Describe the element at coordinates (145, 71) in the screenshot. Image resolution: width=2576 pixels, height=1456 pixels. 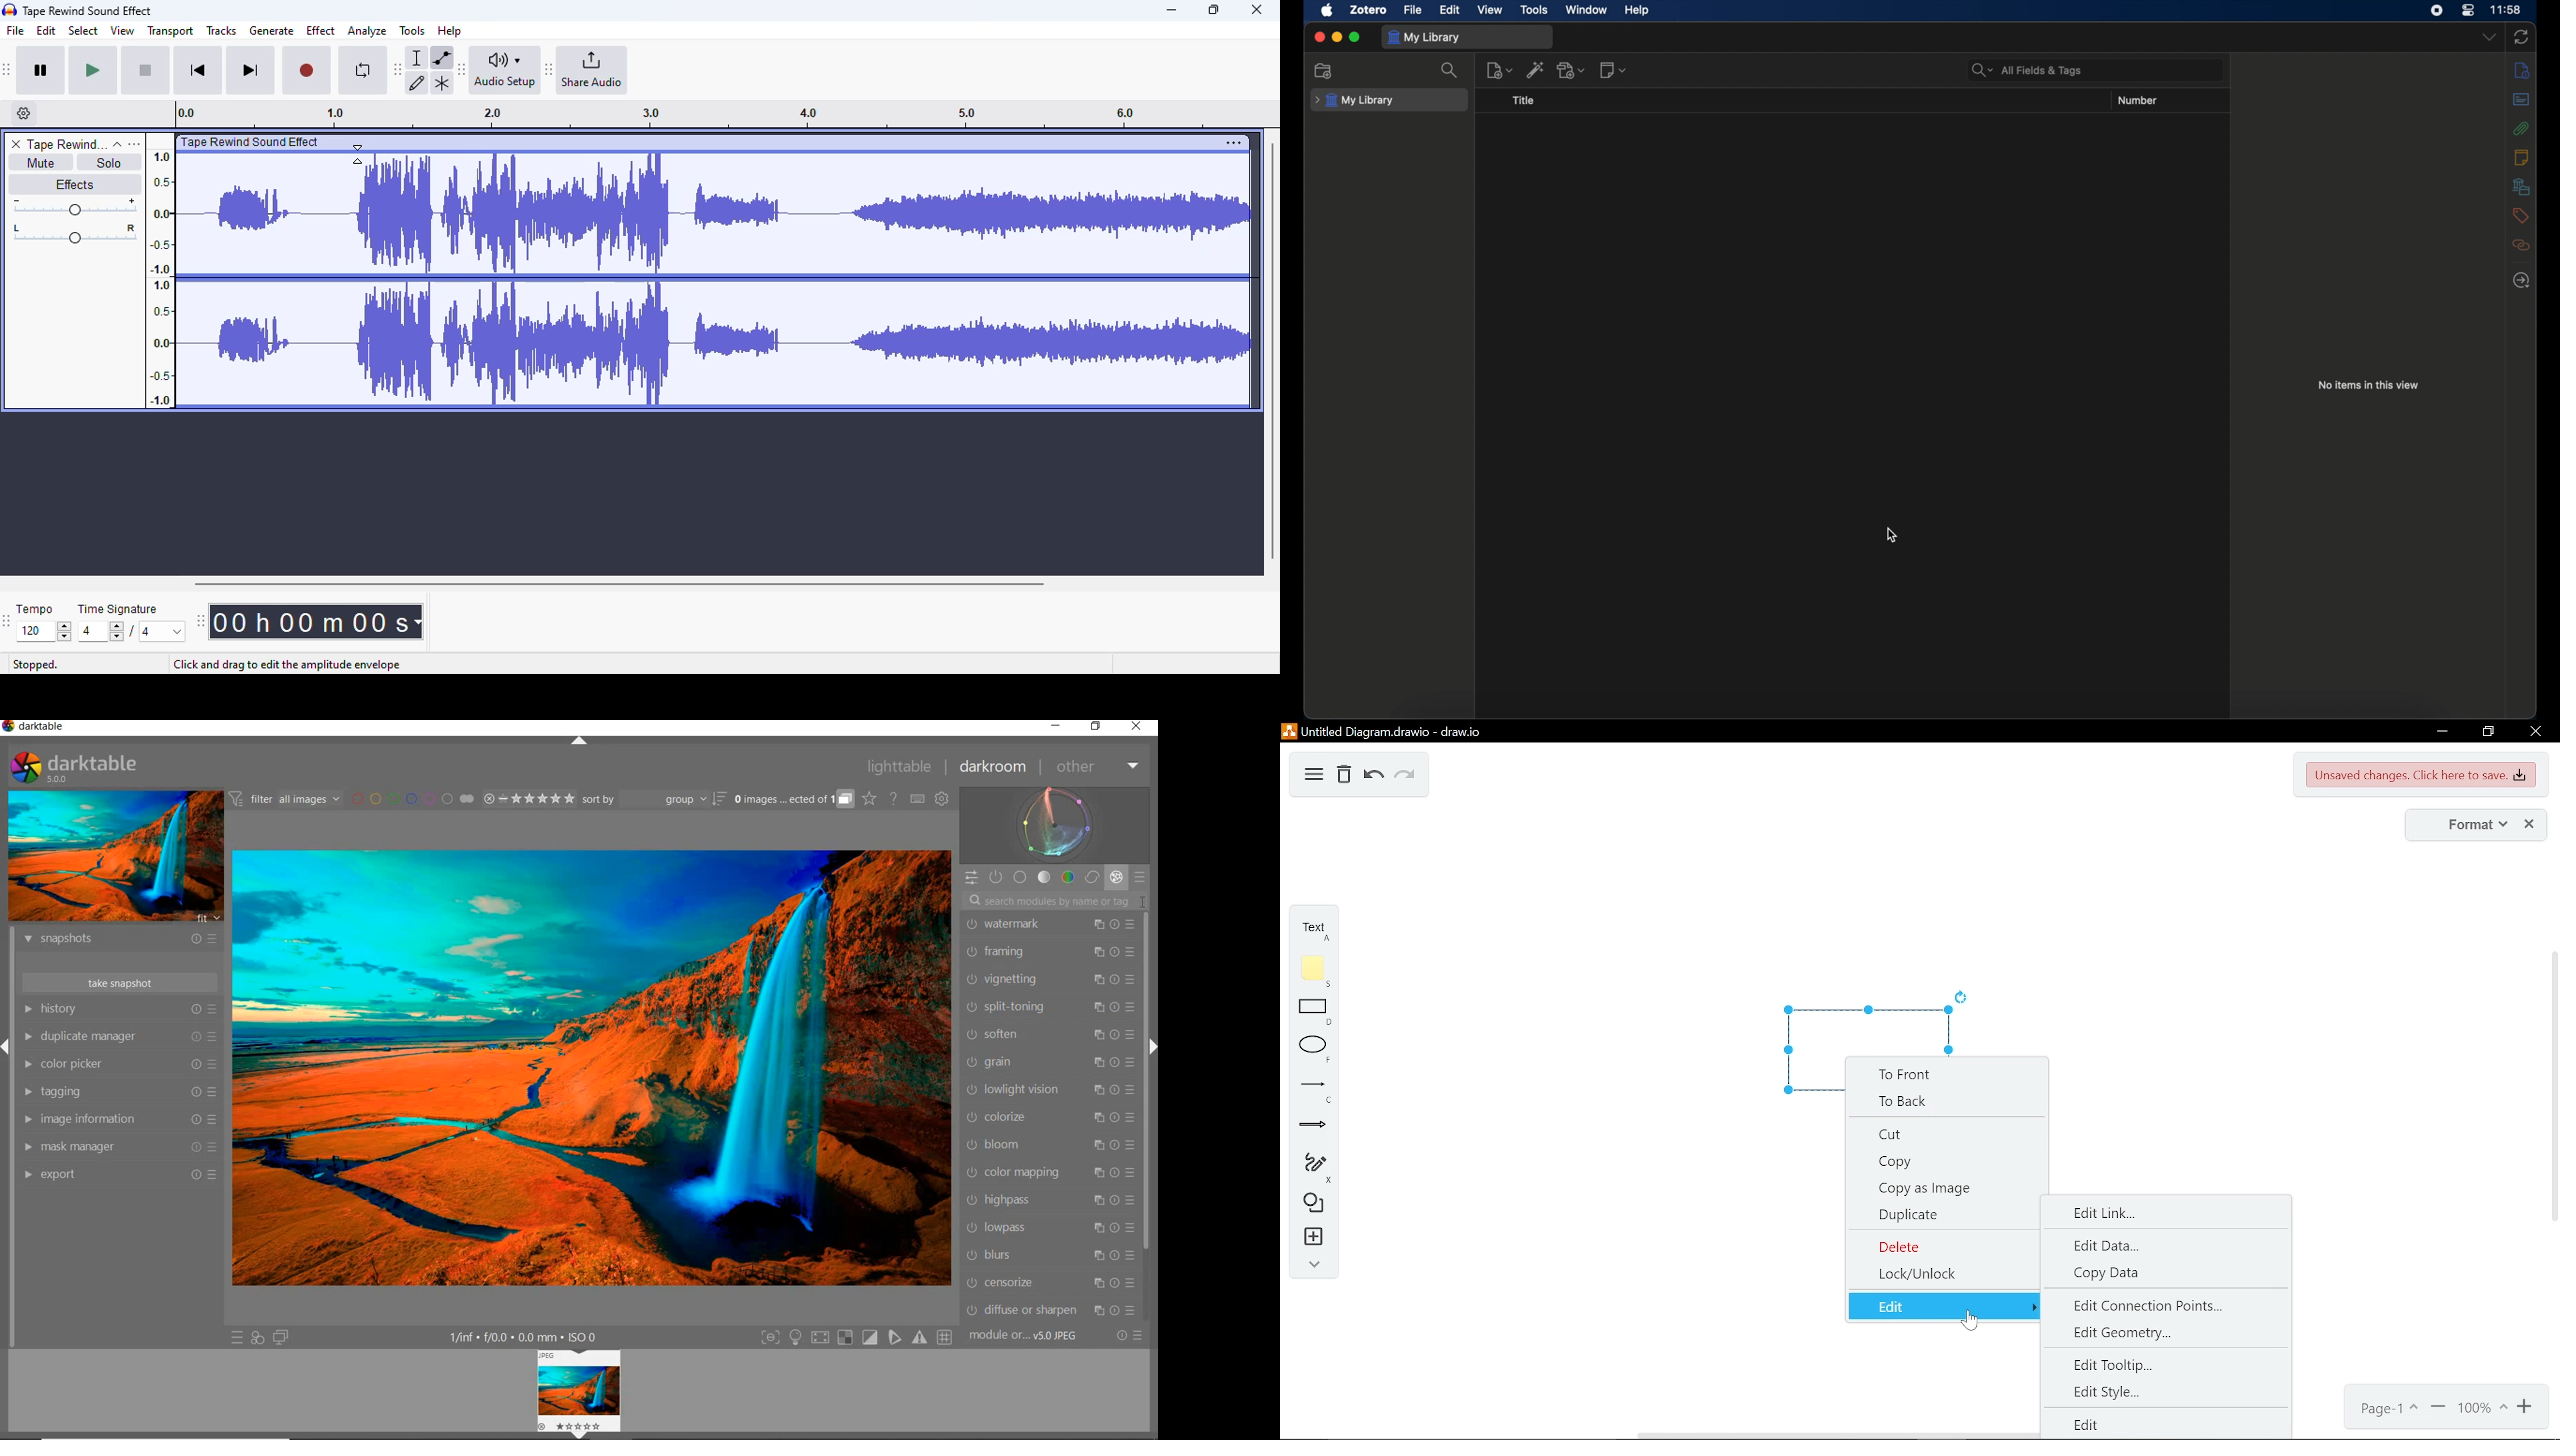
I see `stop` at that location.